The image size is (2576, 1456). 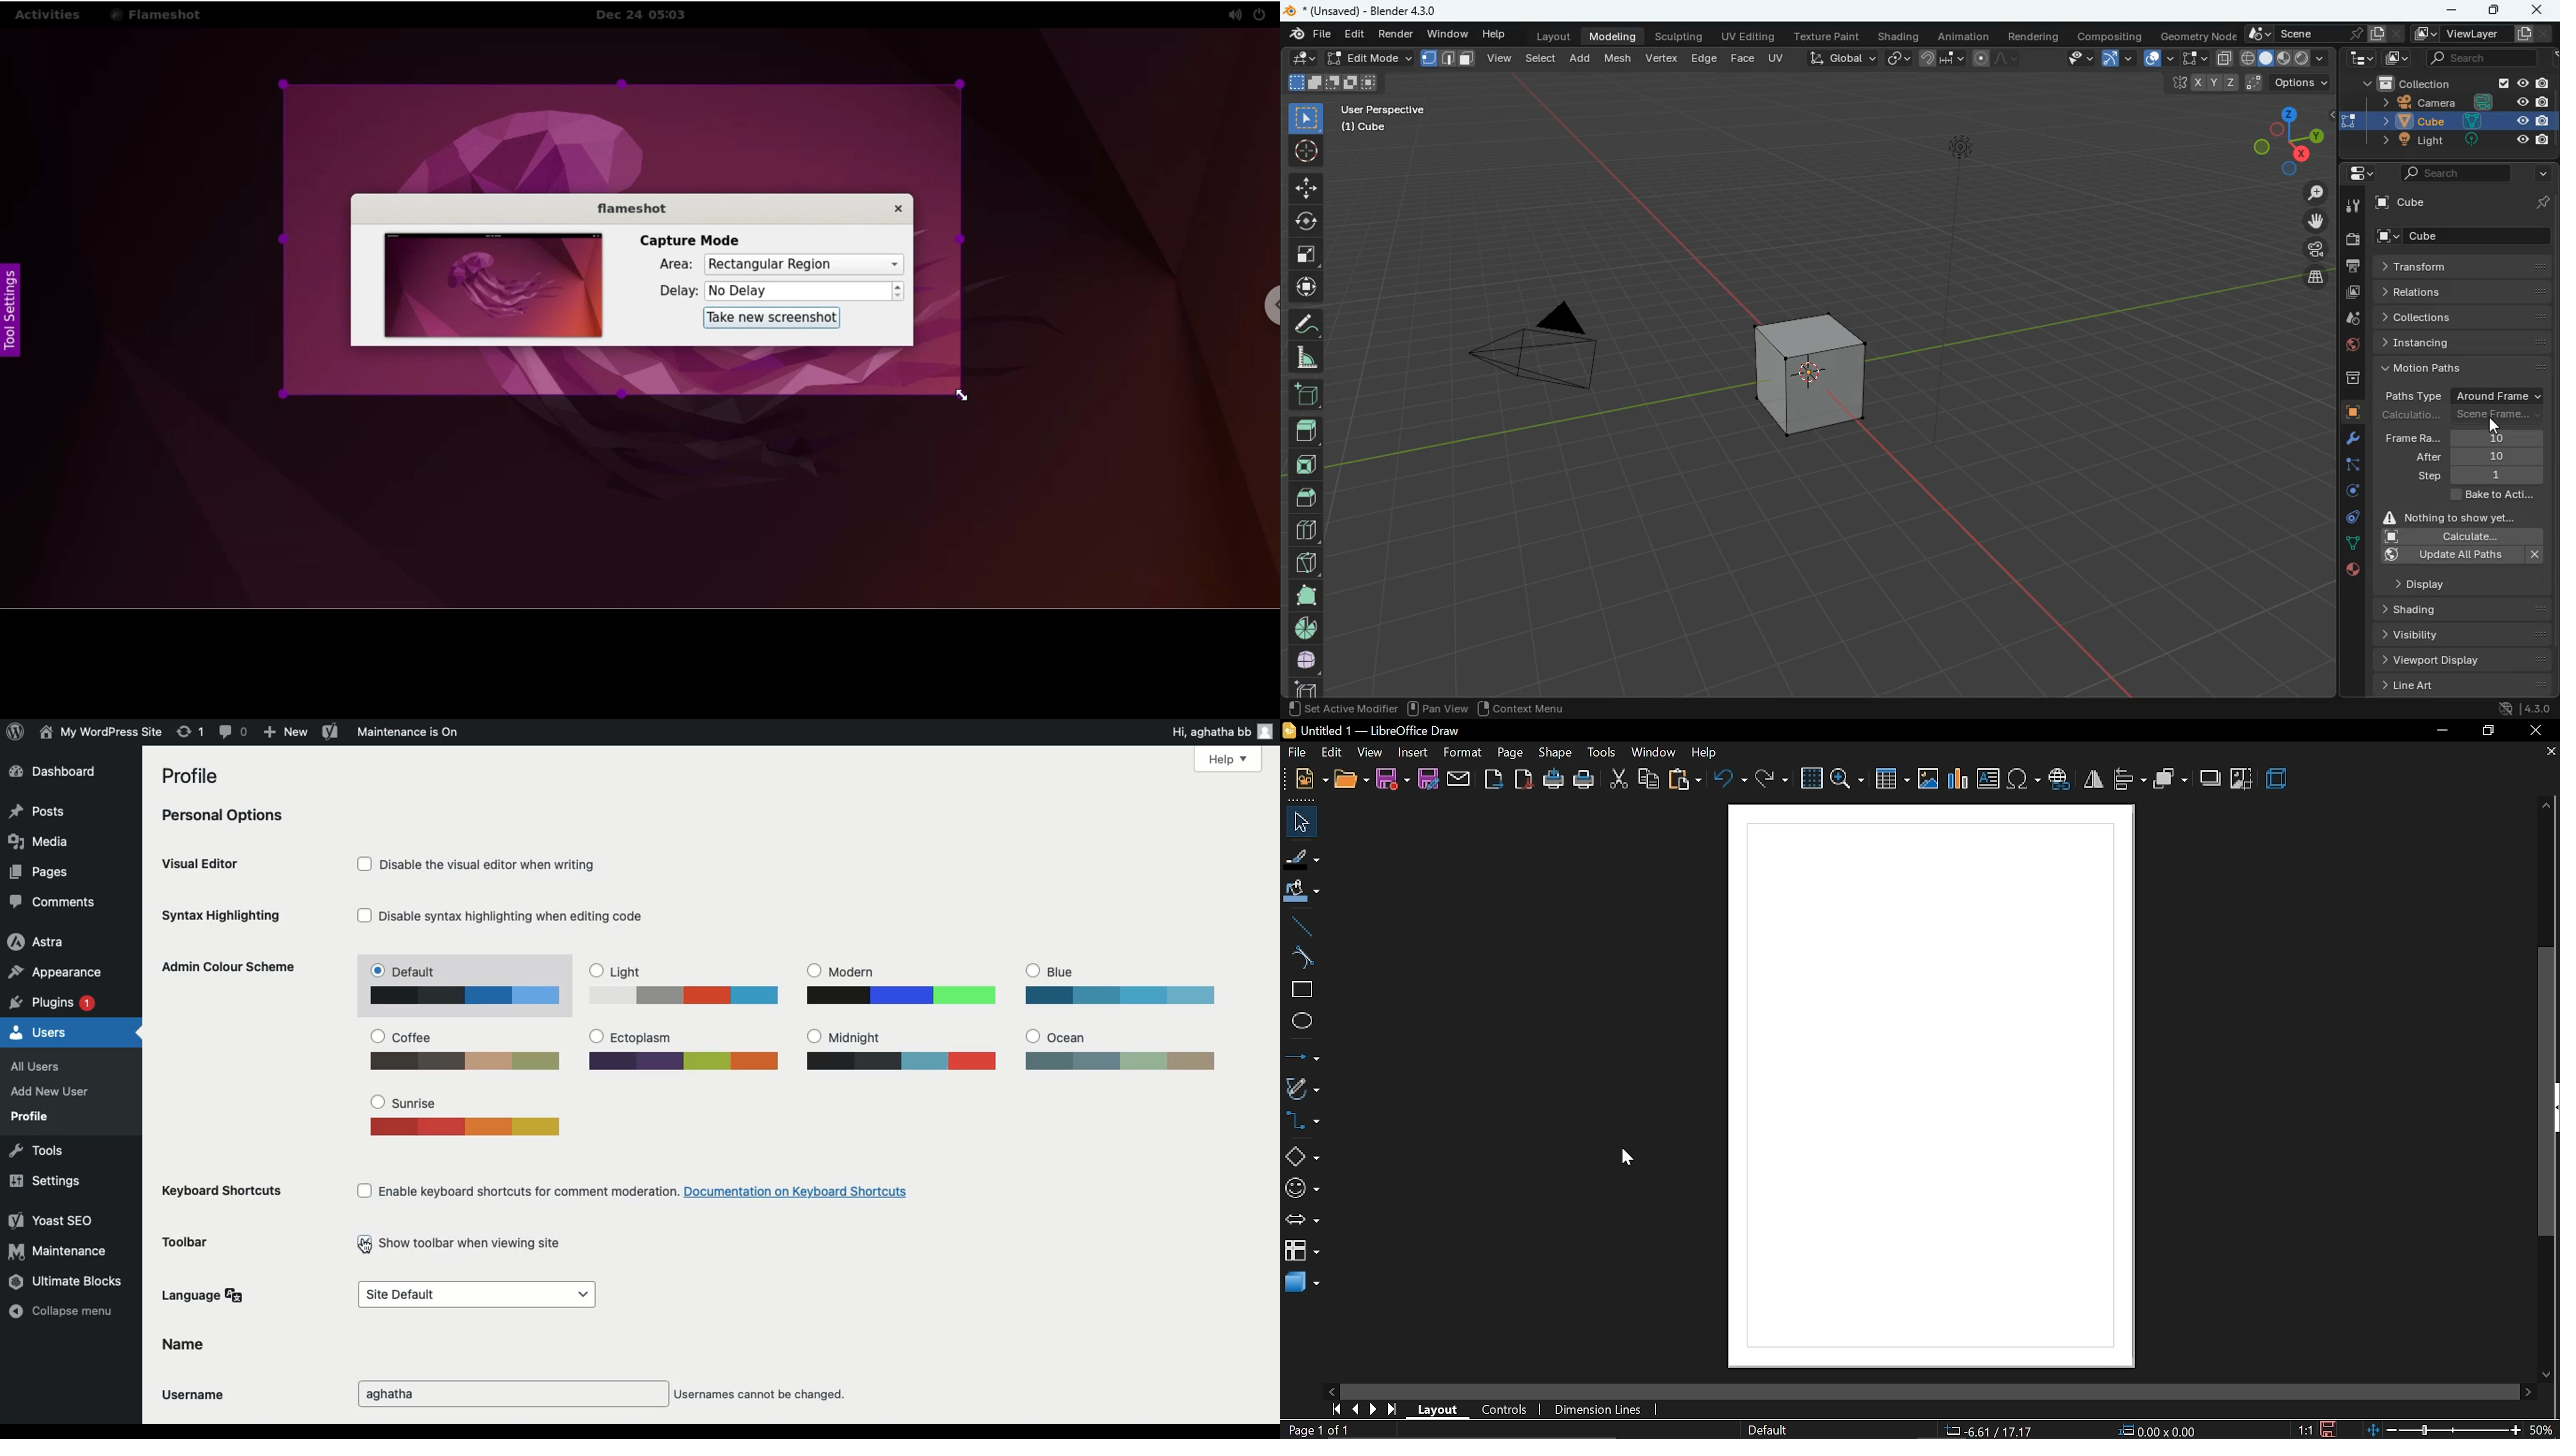 What do you see at coordinates (2538, 174) in the screenshot?
I see `more` at bounding box center [2538, 174].